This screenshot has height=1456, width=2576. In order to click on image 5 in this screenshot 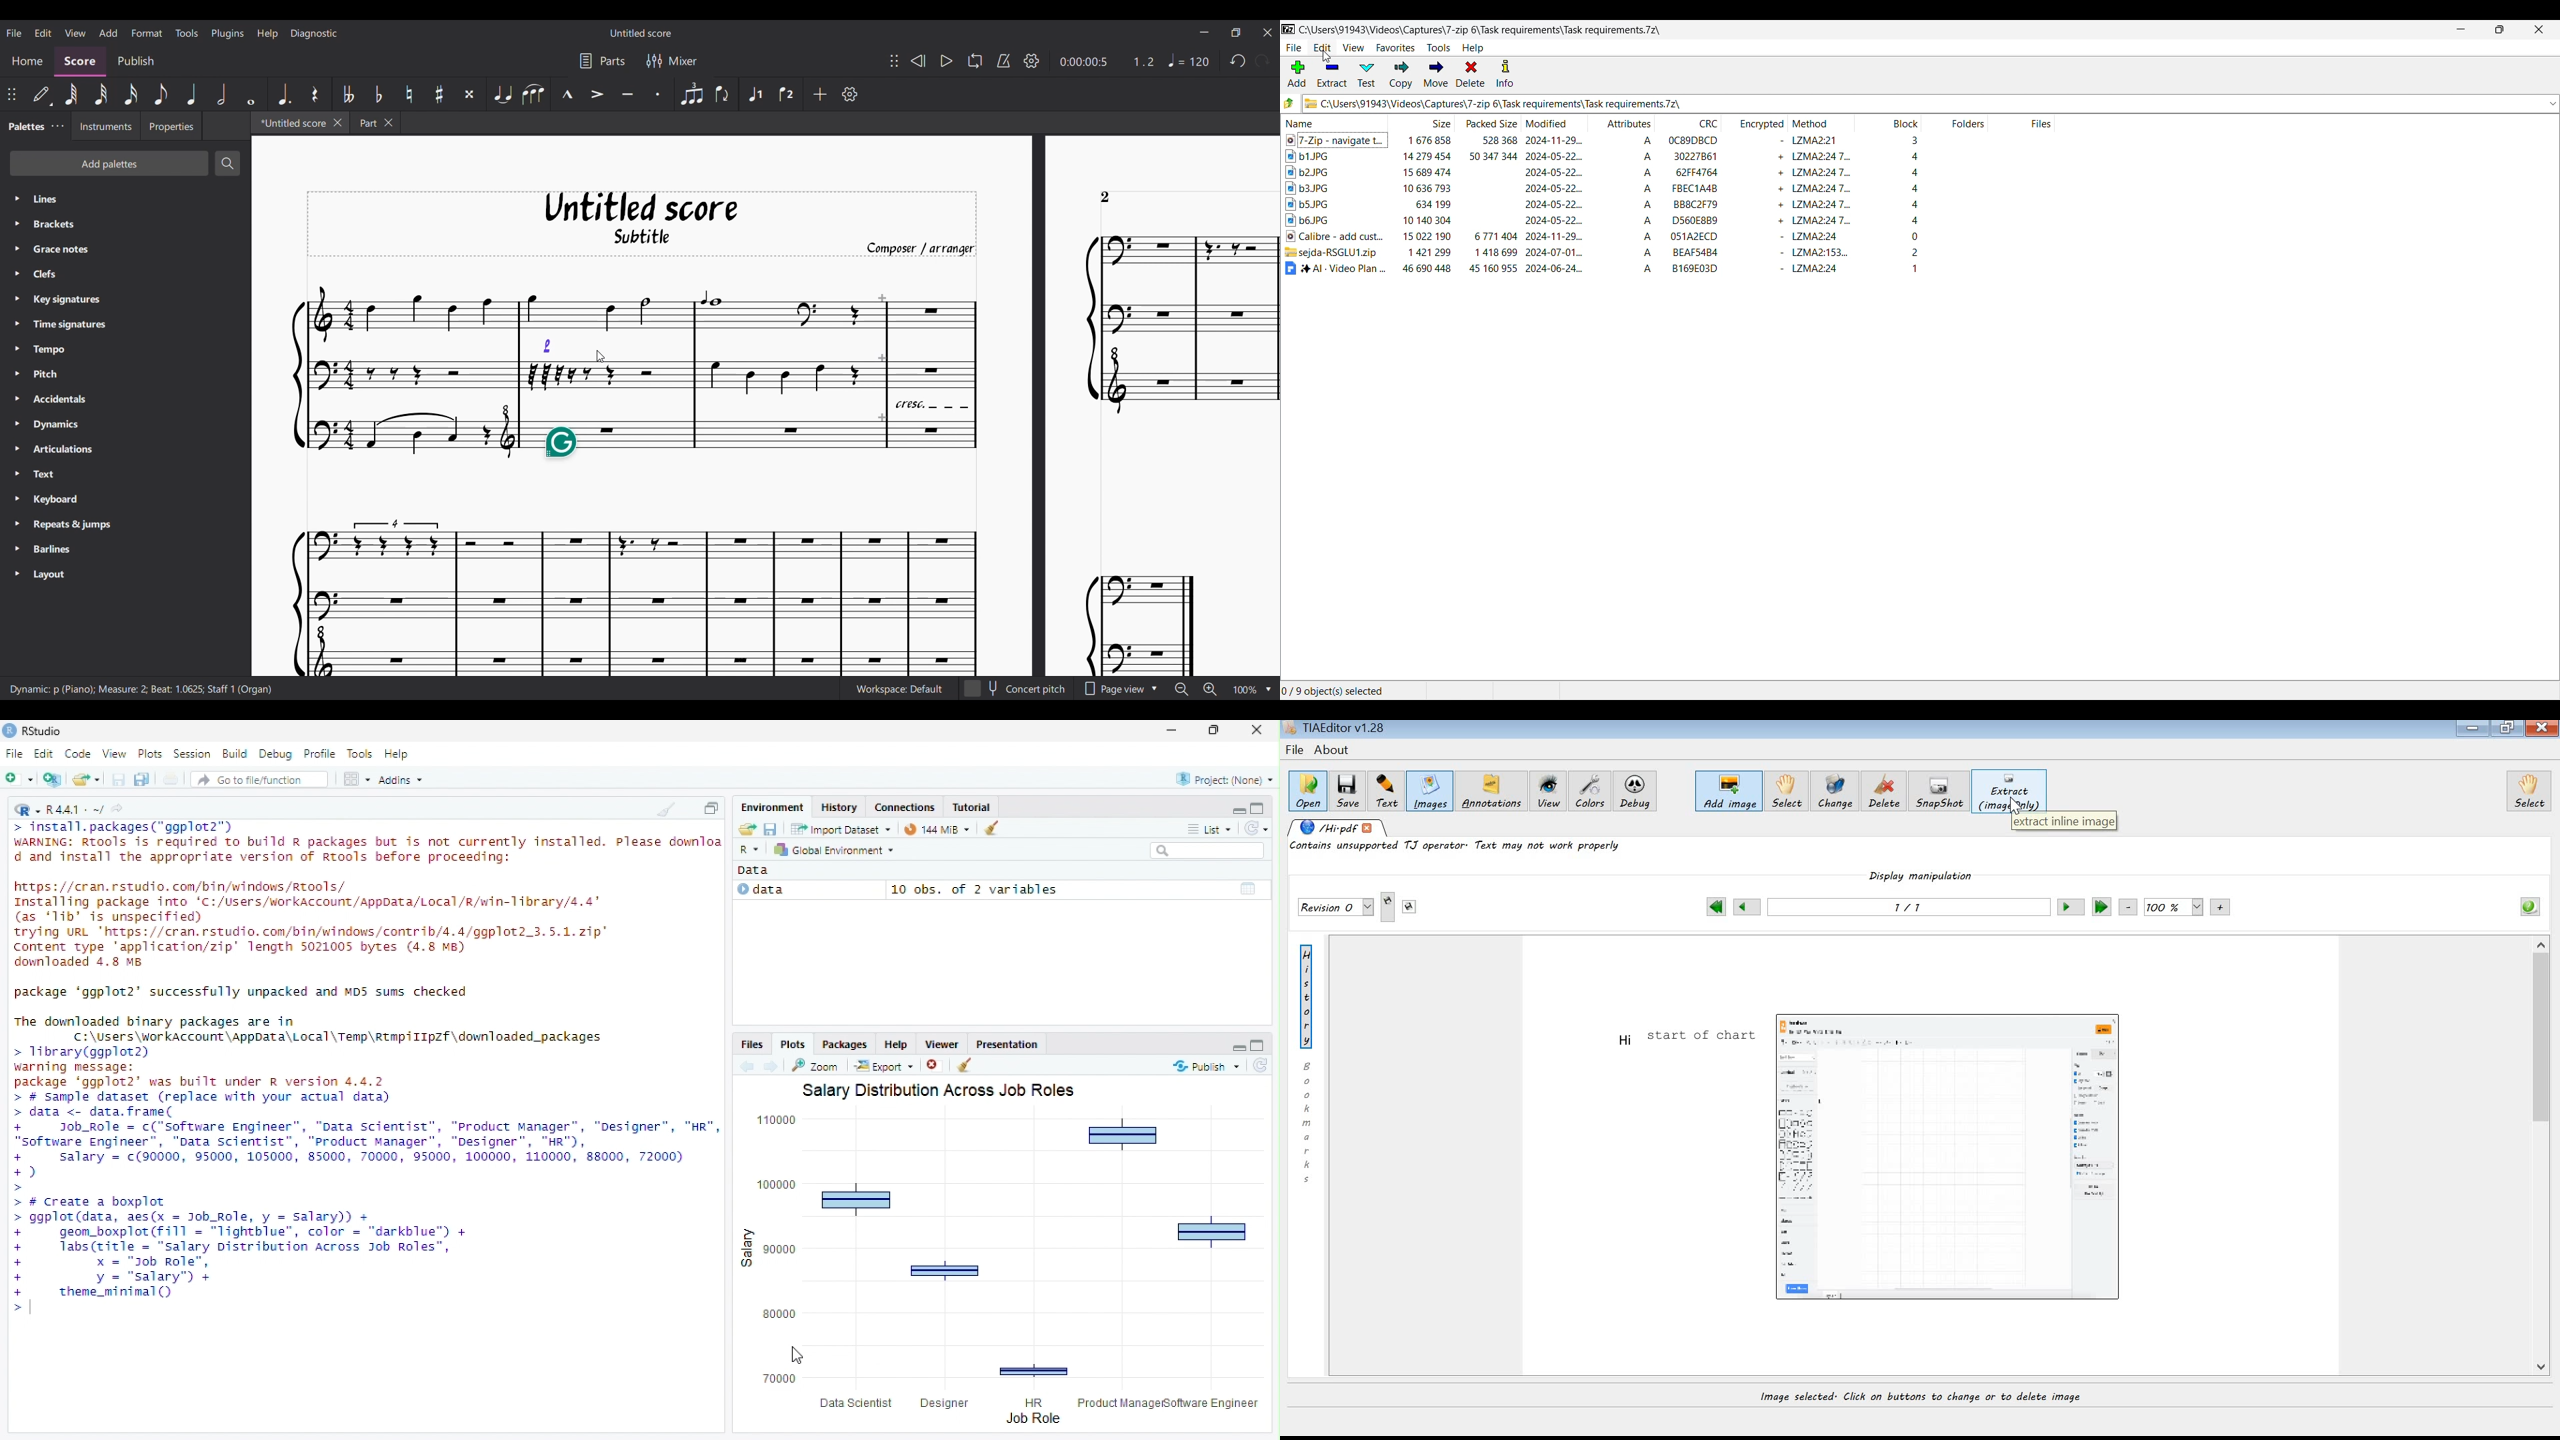, I will do `click(1315, 219)`.